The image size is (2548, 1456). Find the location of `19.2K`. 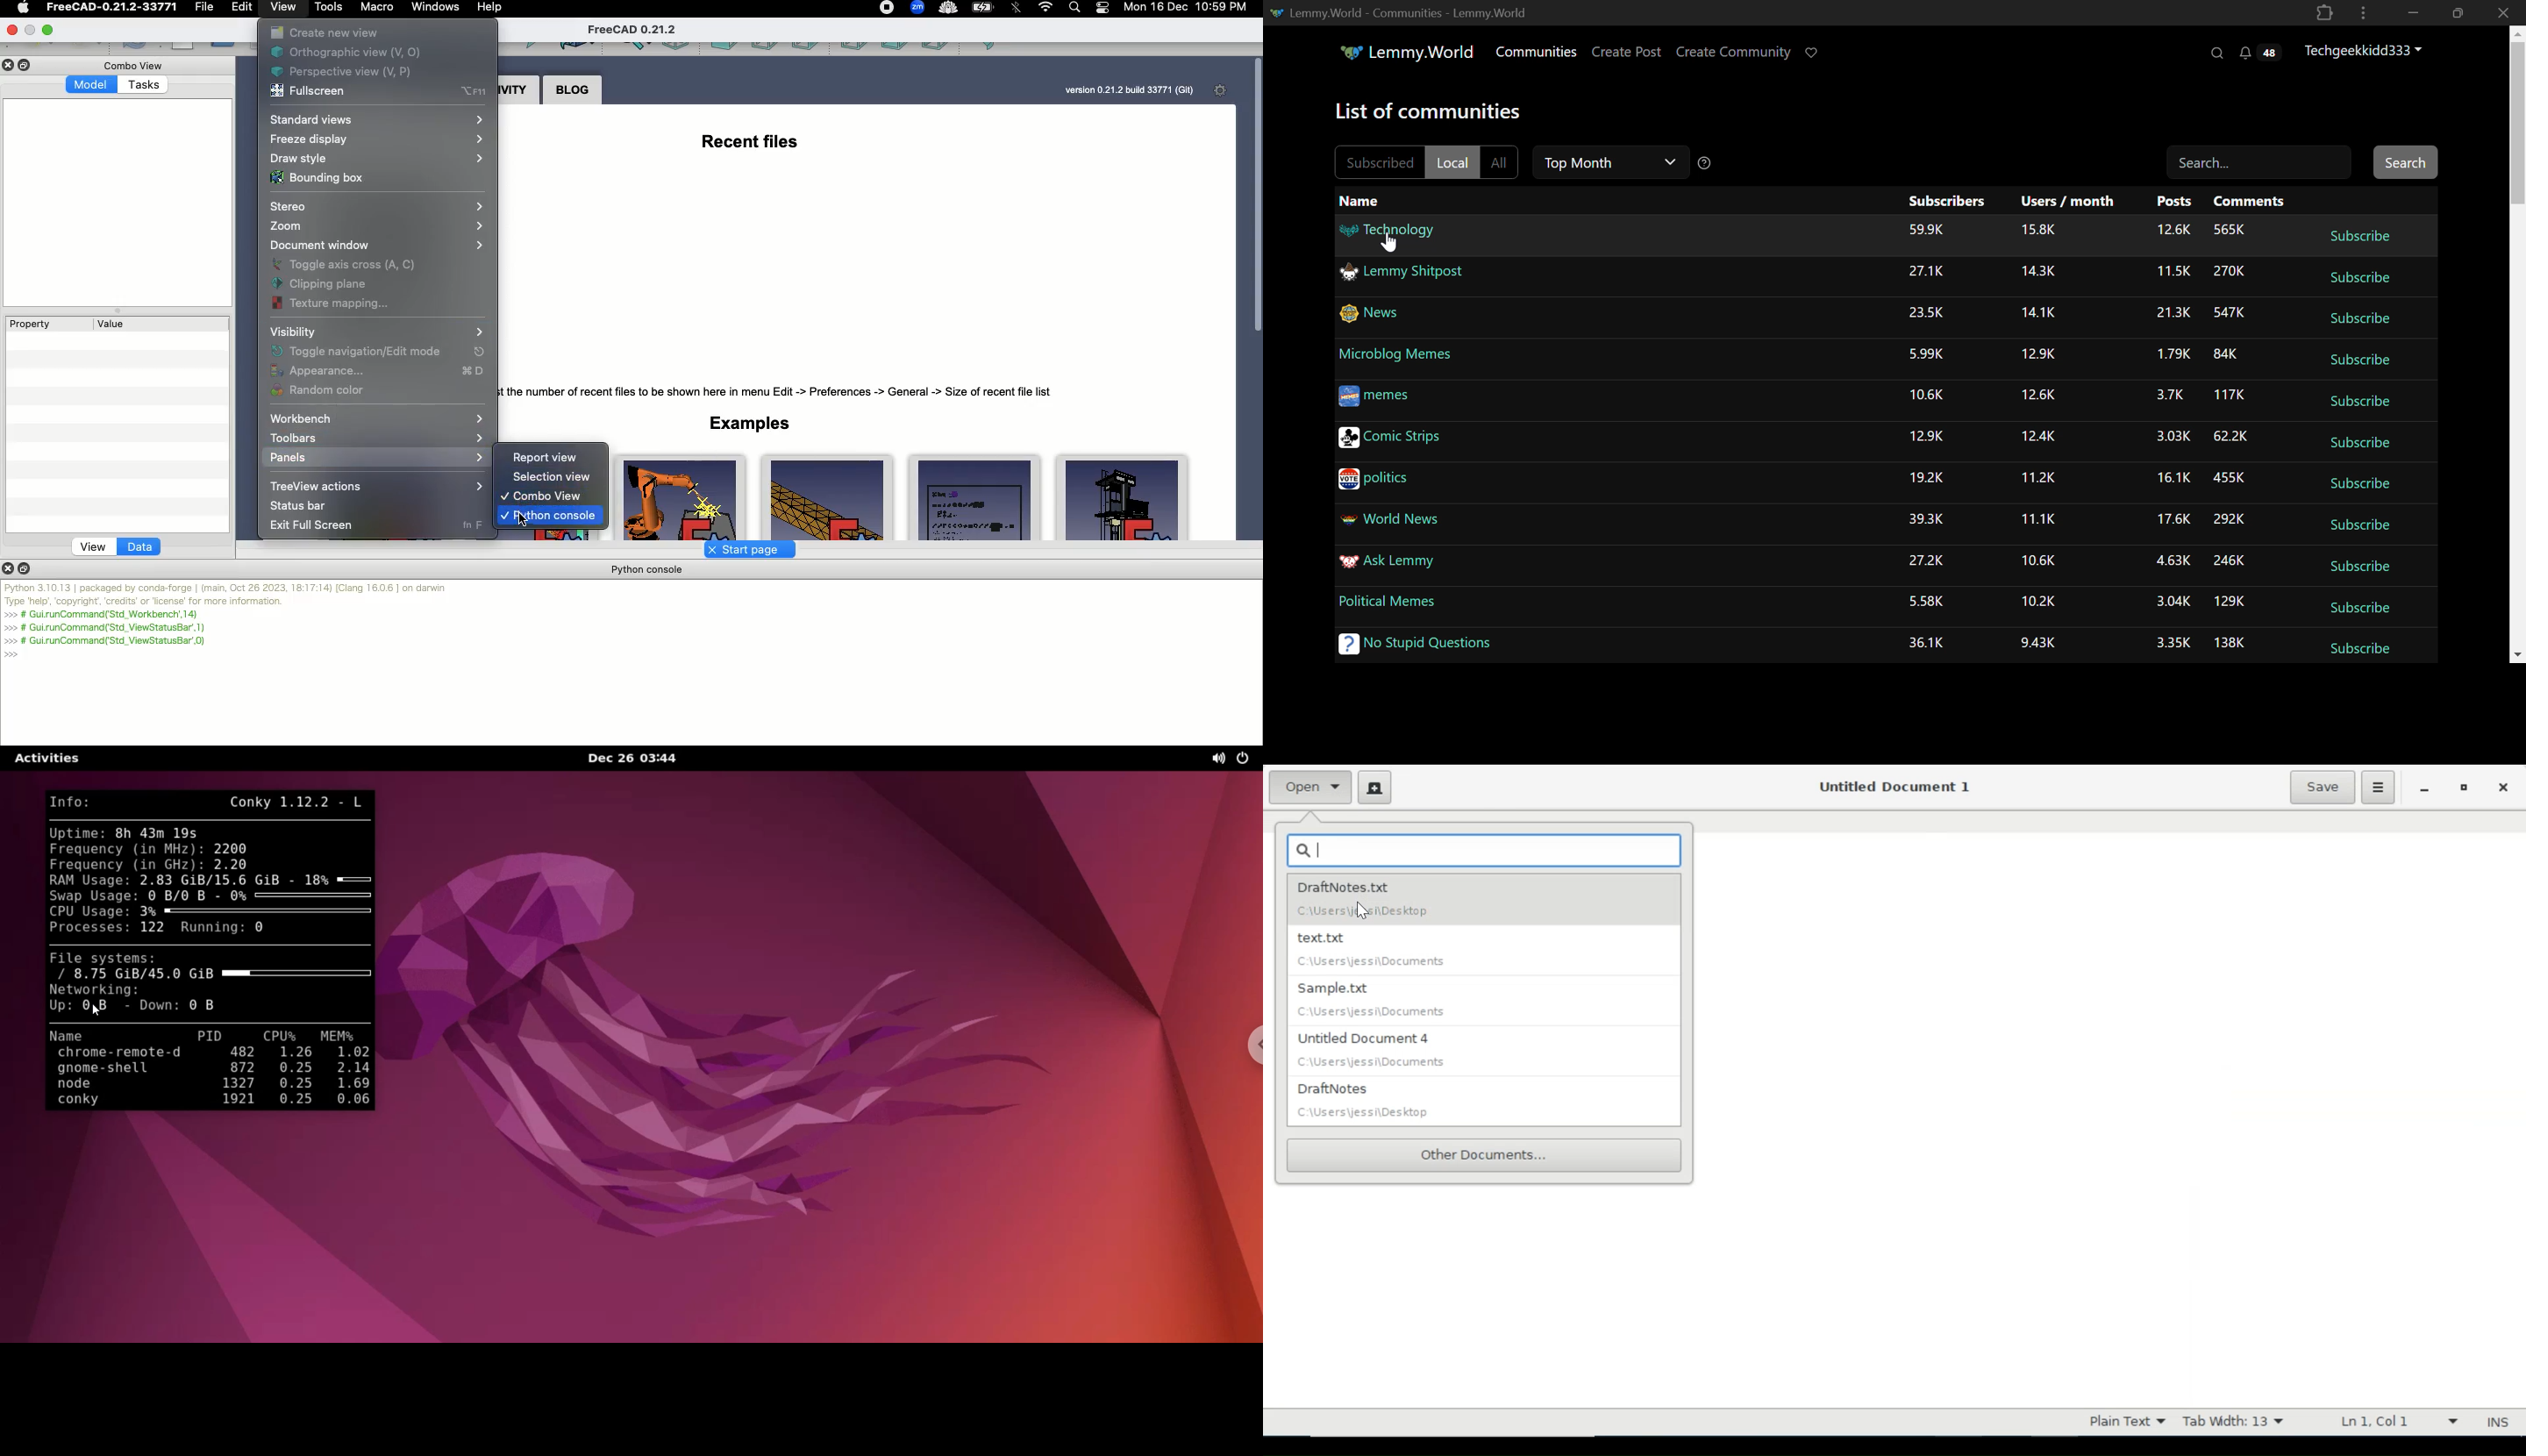

19.2K is located at coordinates (1929, 480).